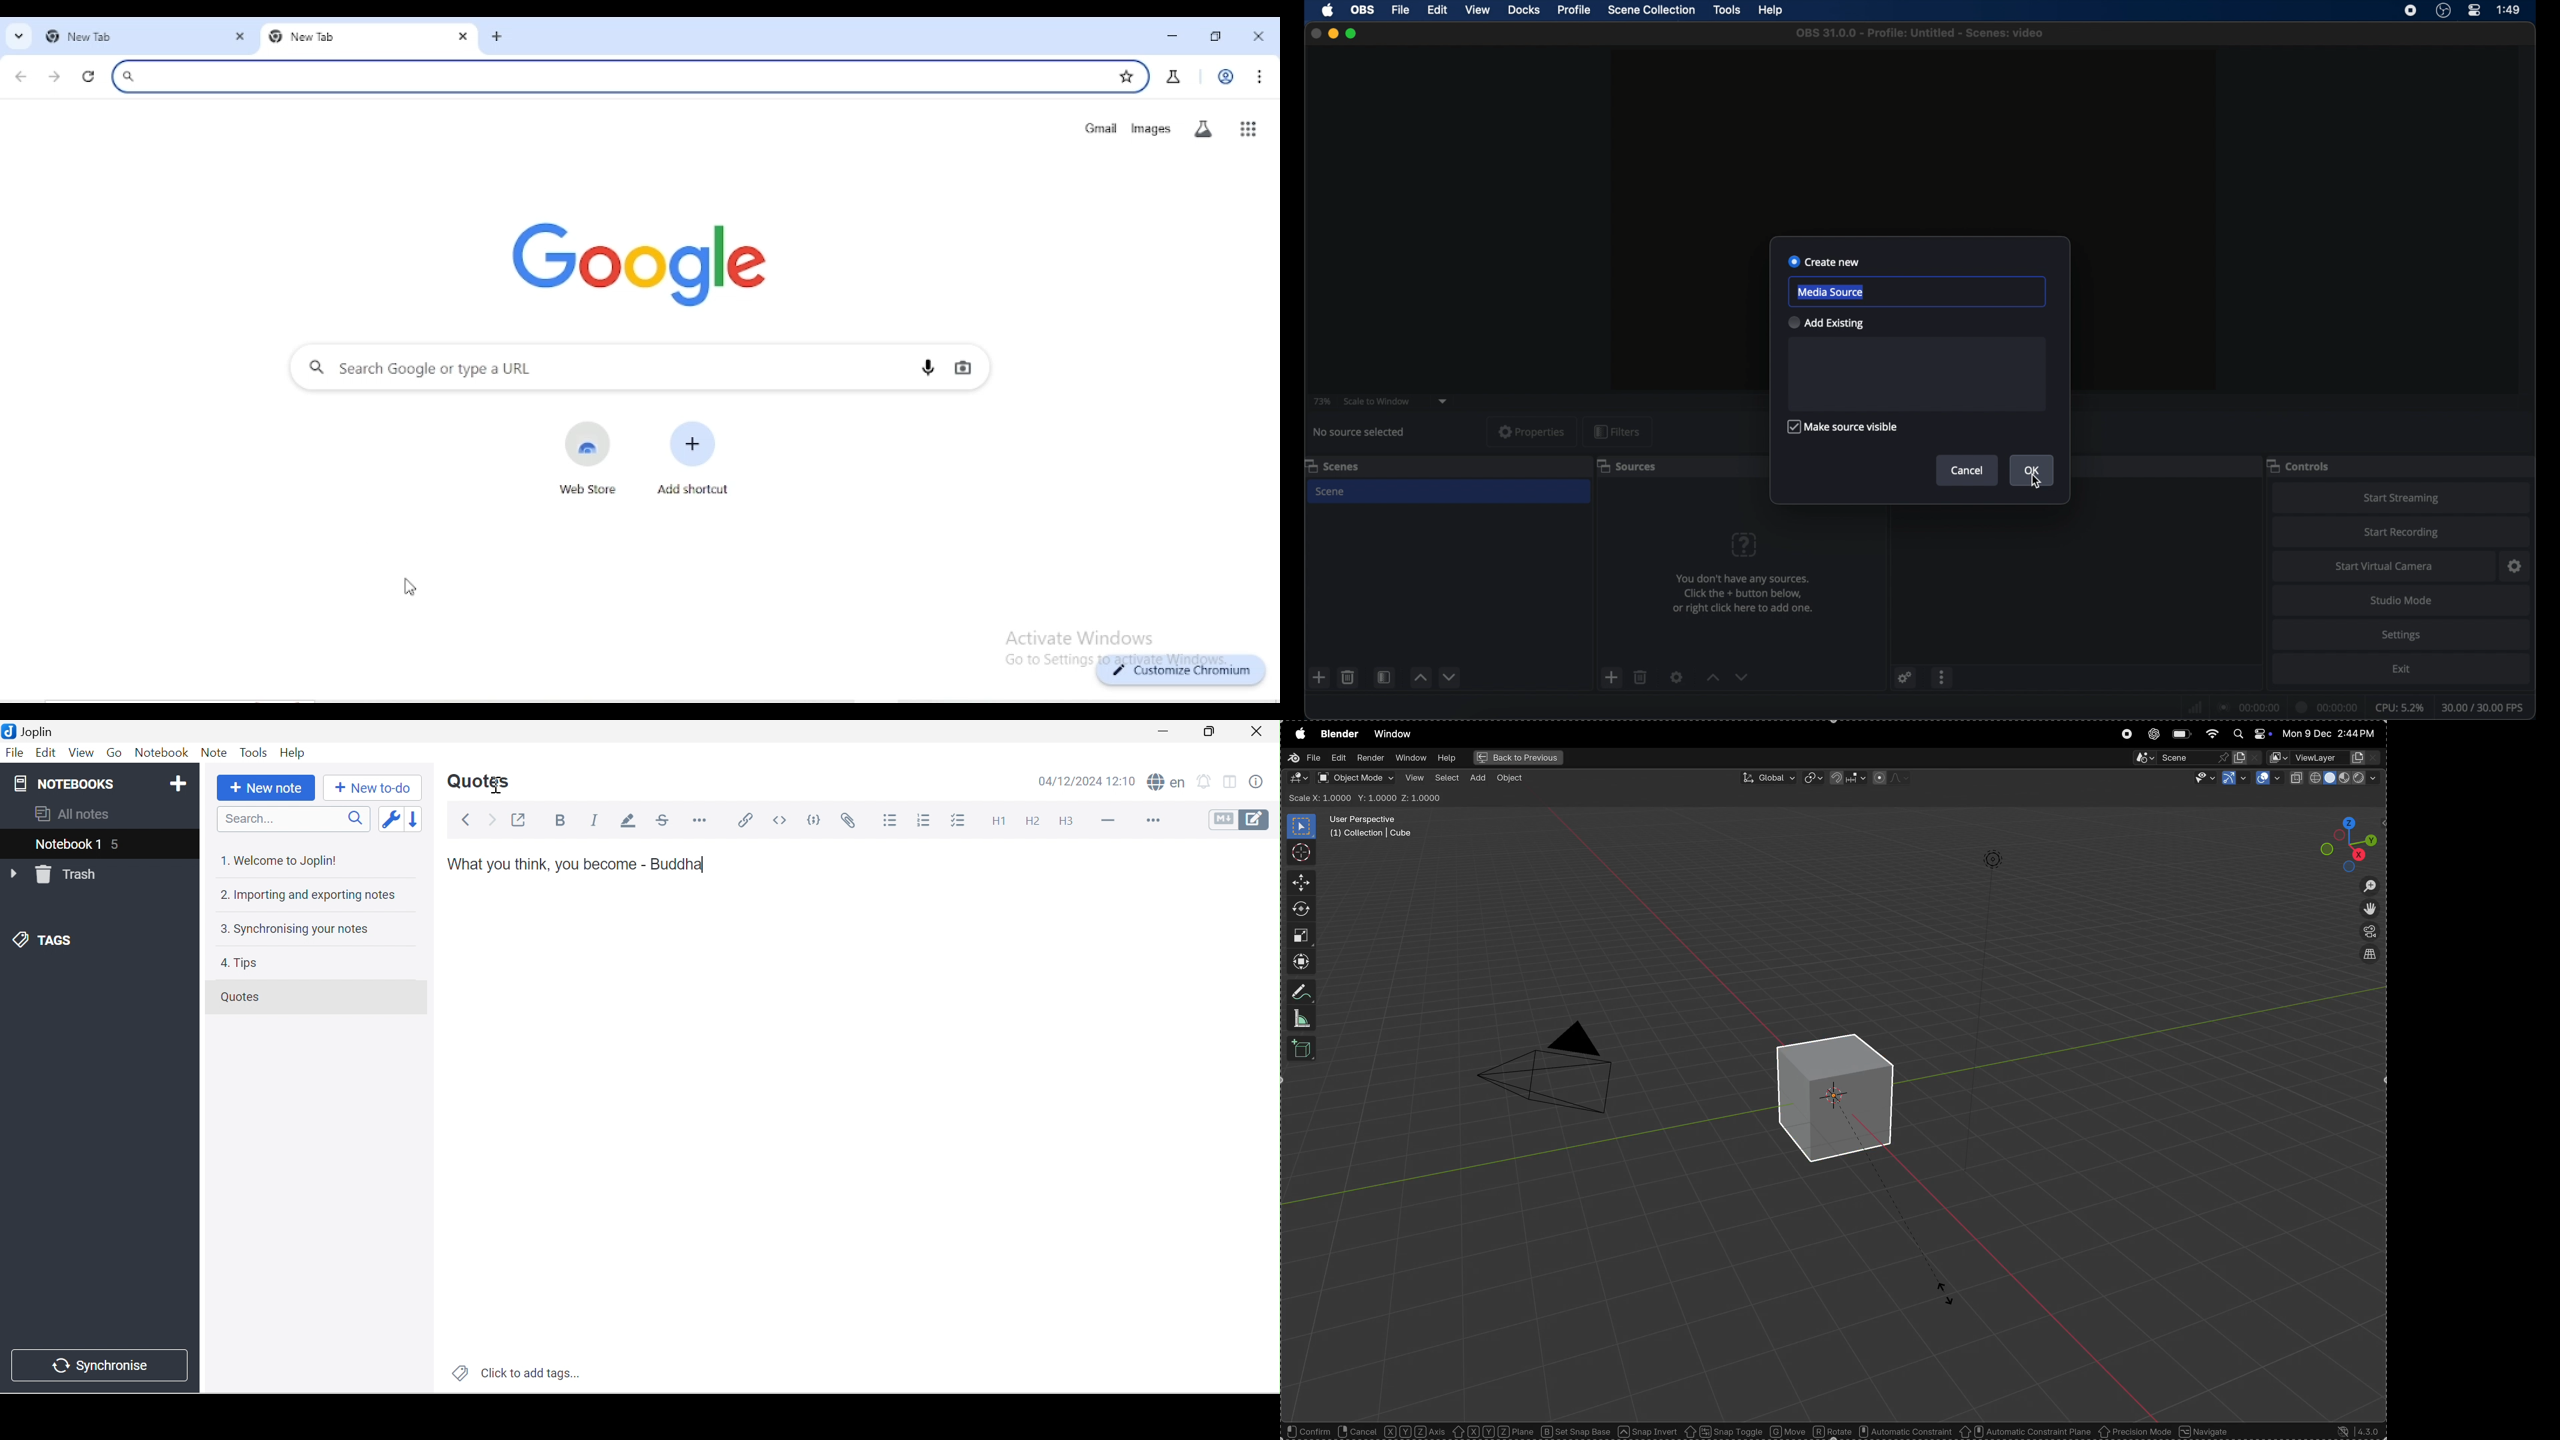  I want to click on docks, so click(1524, 9).